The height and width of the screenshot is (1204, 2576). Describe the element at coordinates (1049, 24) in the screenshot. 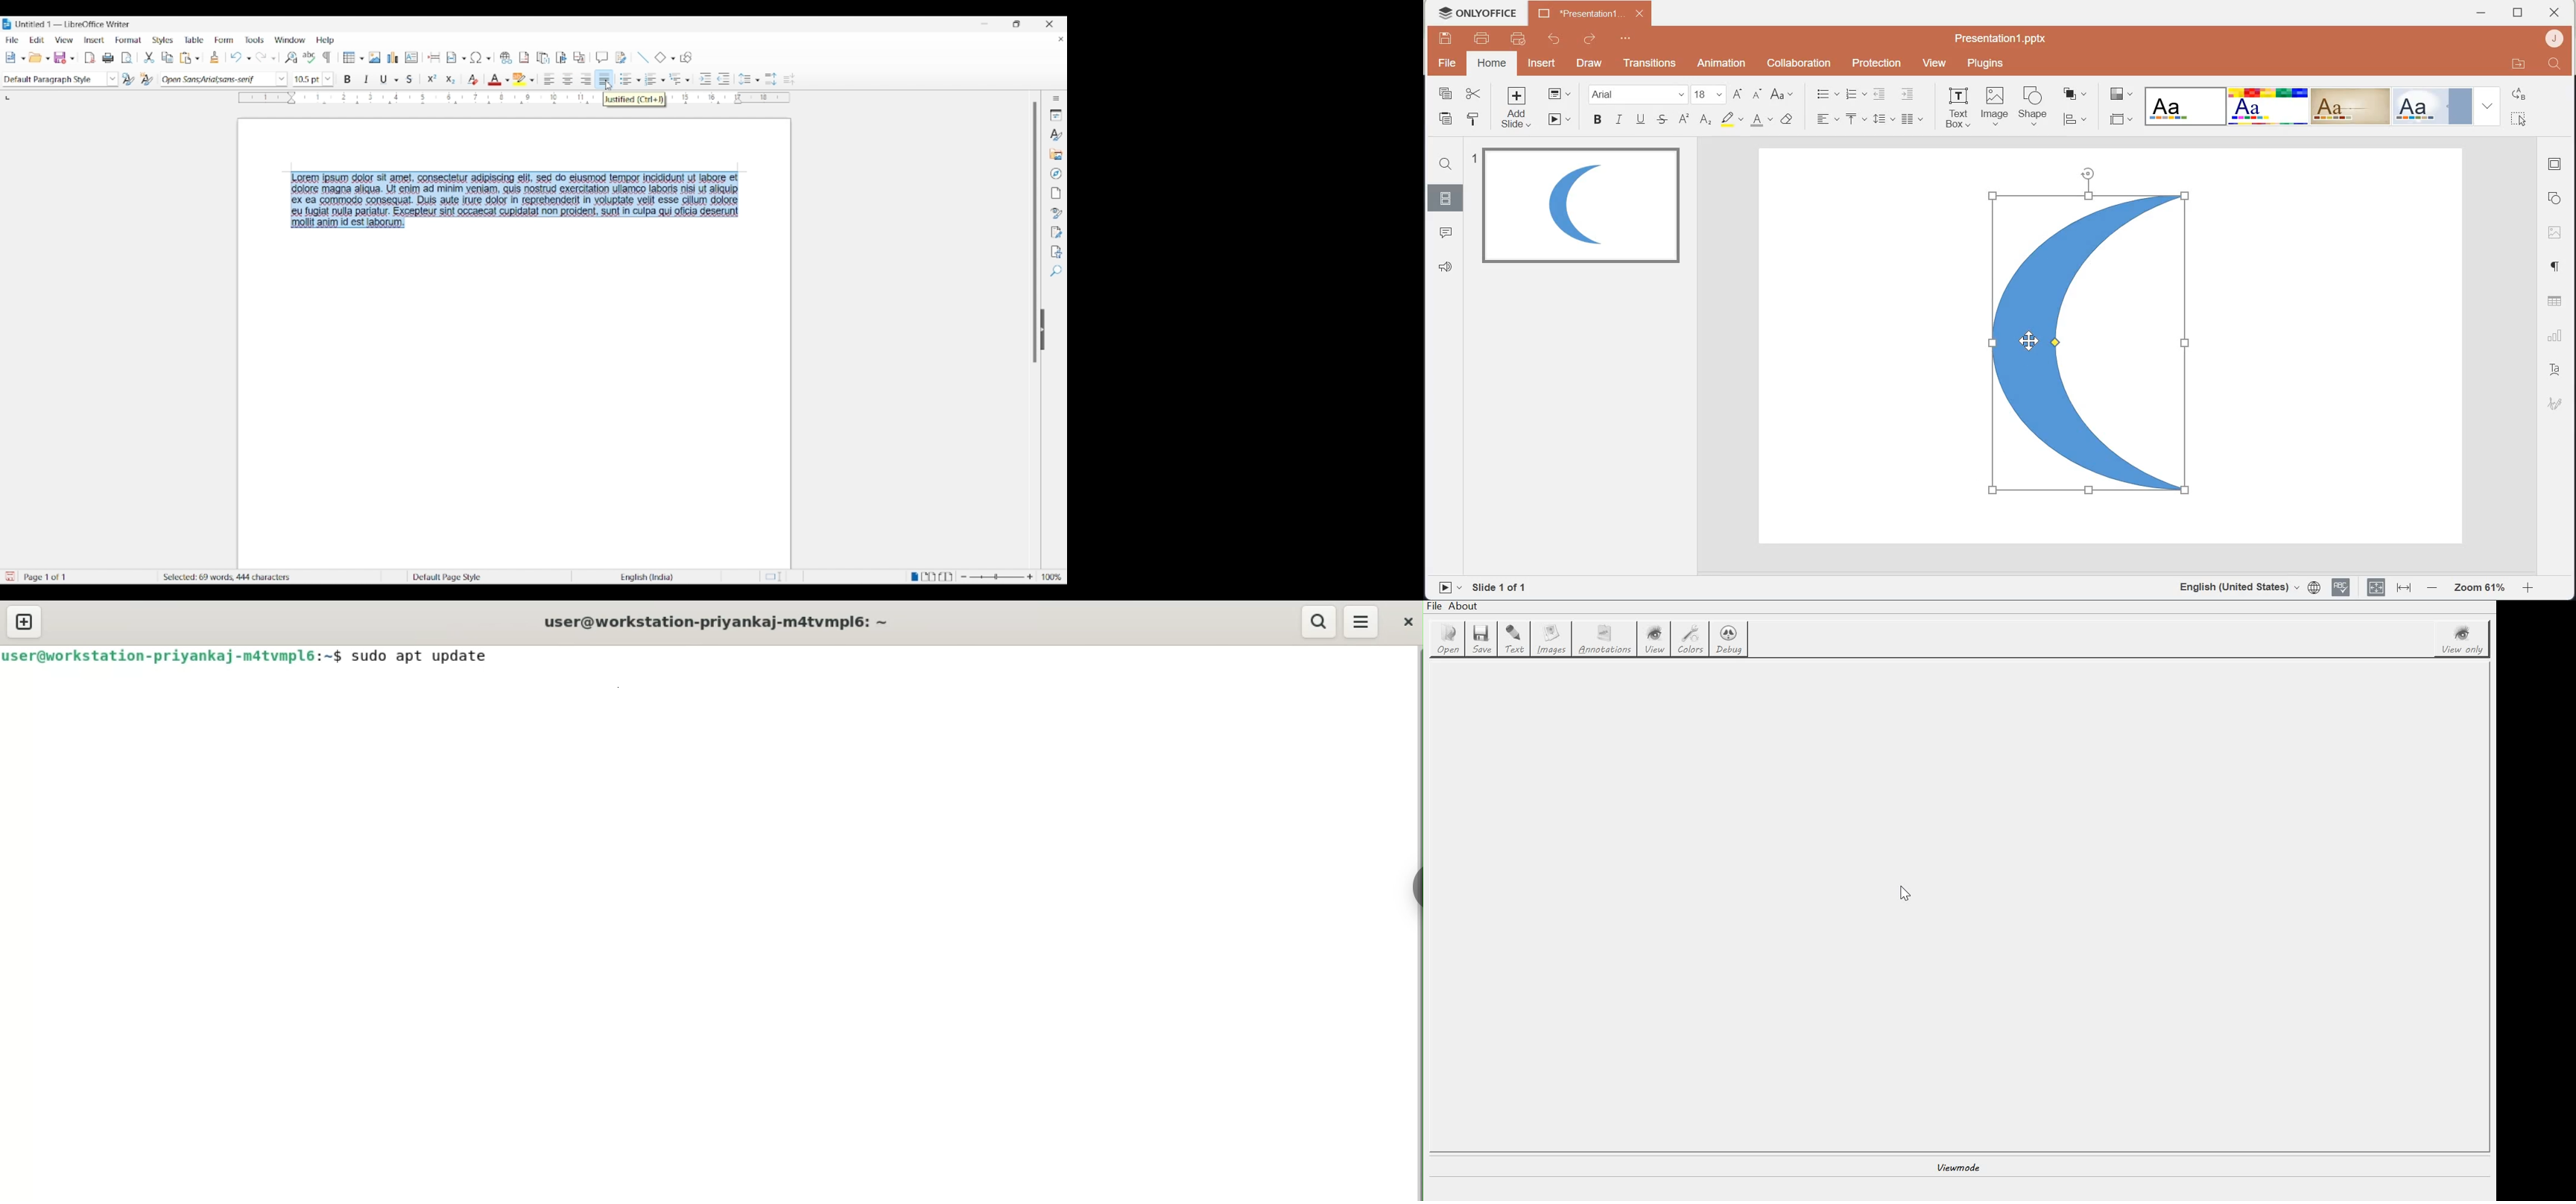

I see `Close interface` at that location.